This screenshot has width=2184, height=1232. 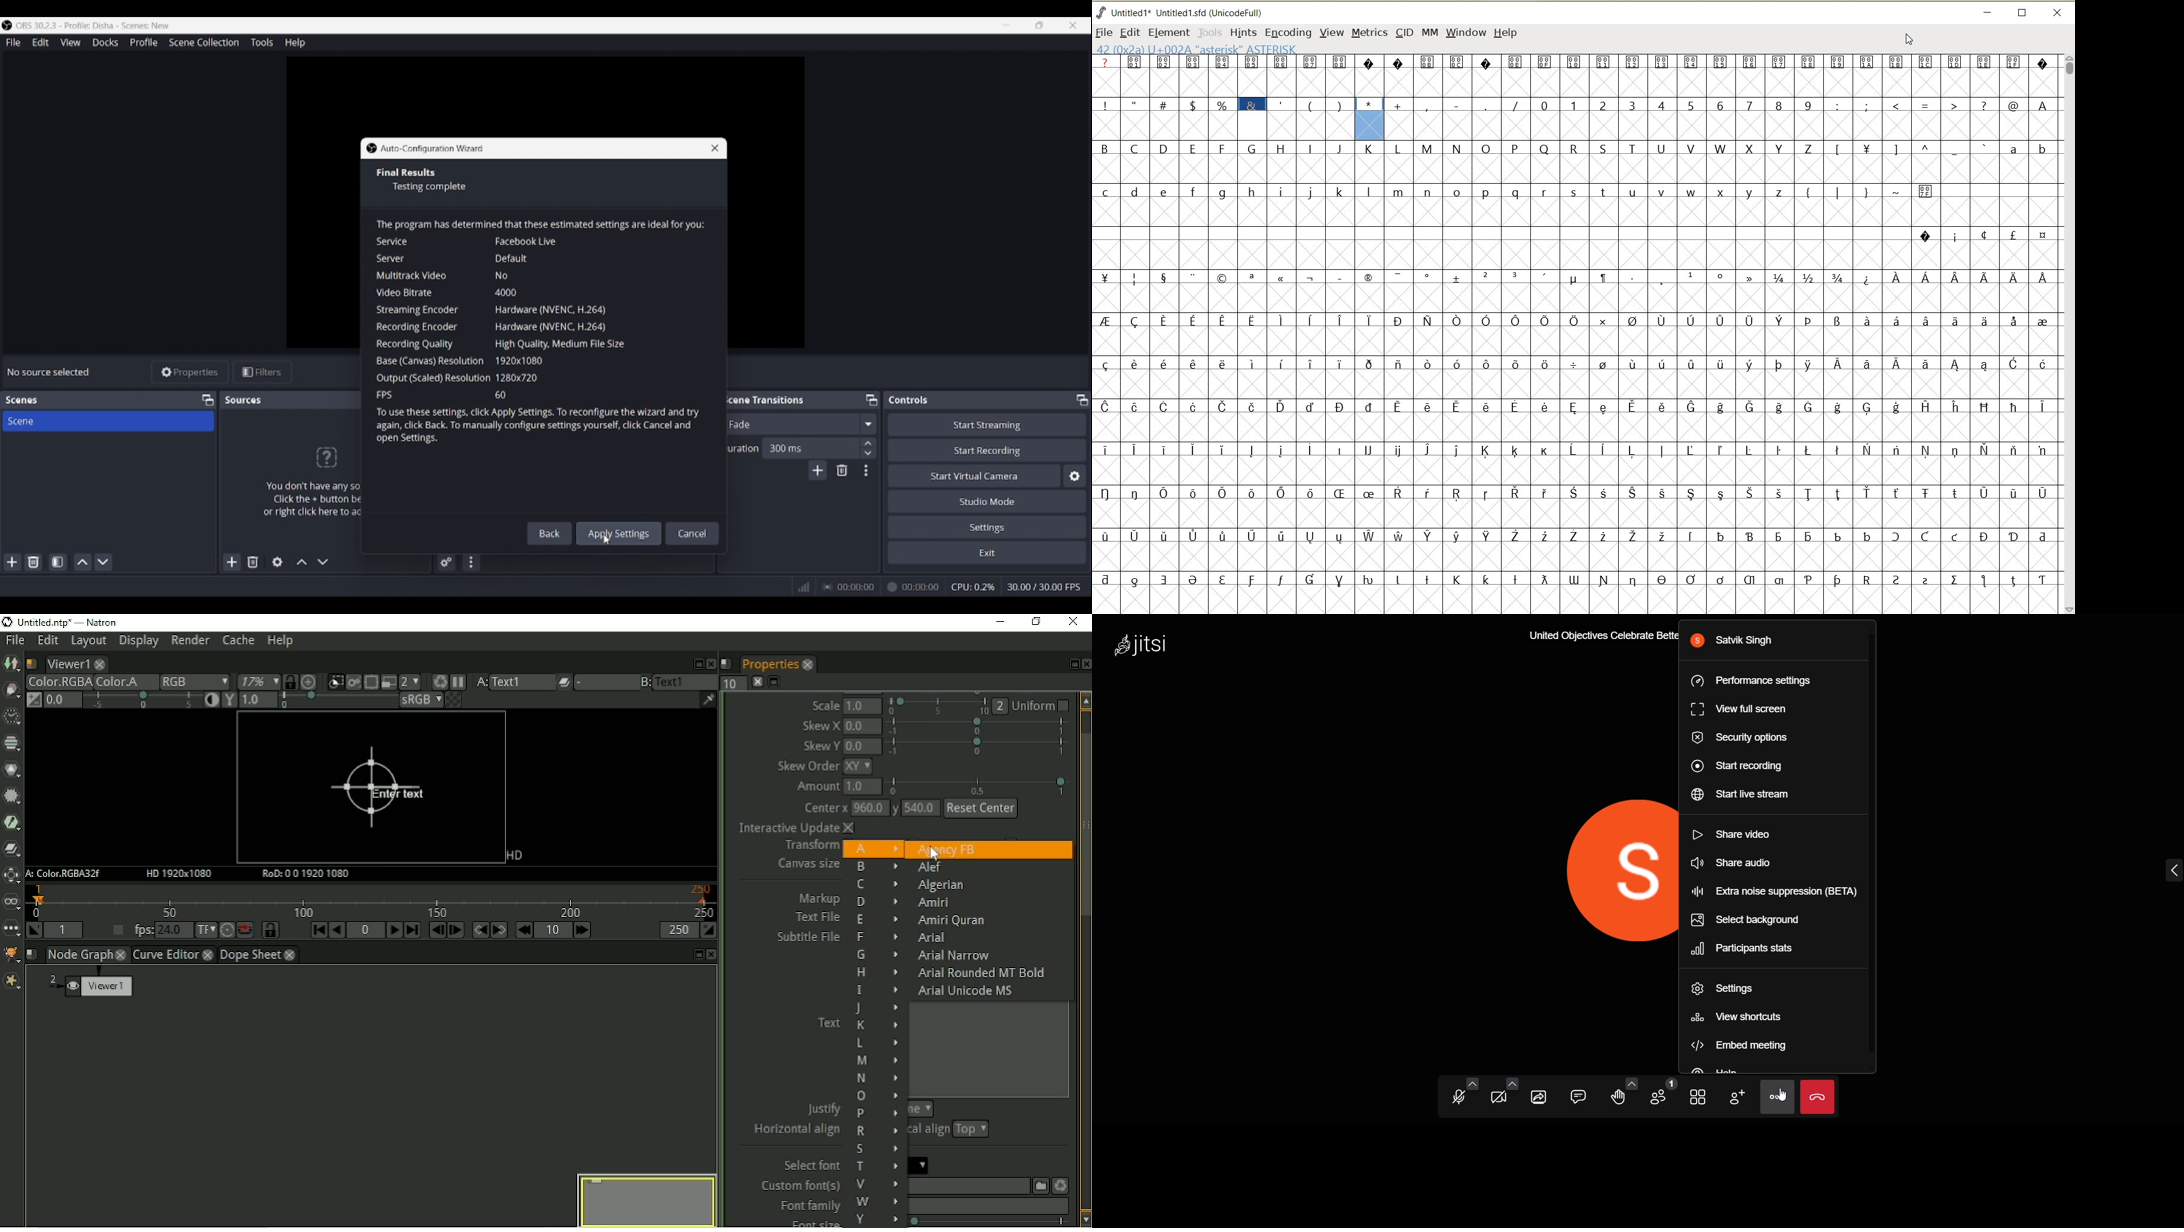 I want to click on Amount, so click(x=815, y=789).